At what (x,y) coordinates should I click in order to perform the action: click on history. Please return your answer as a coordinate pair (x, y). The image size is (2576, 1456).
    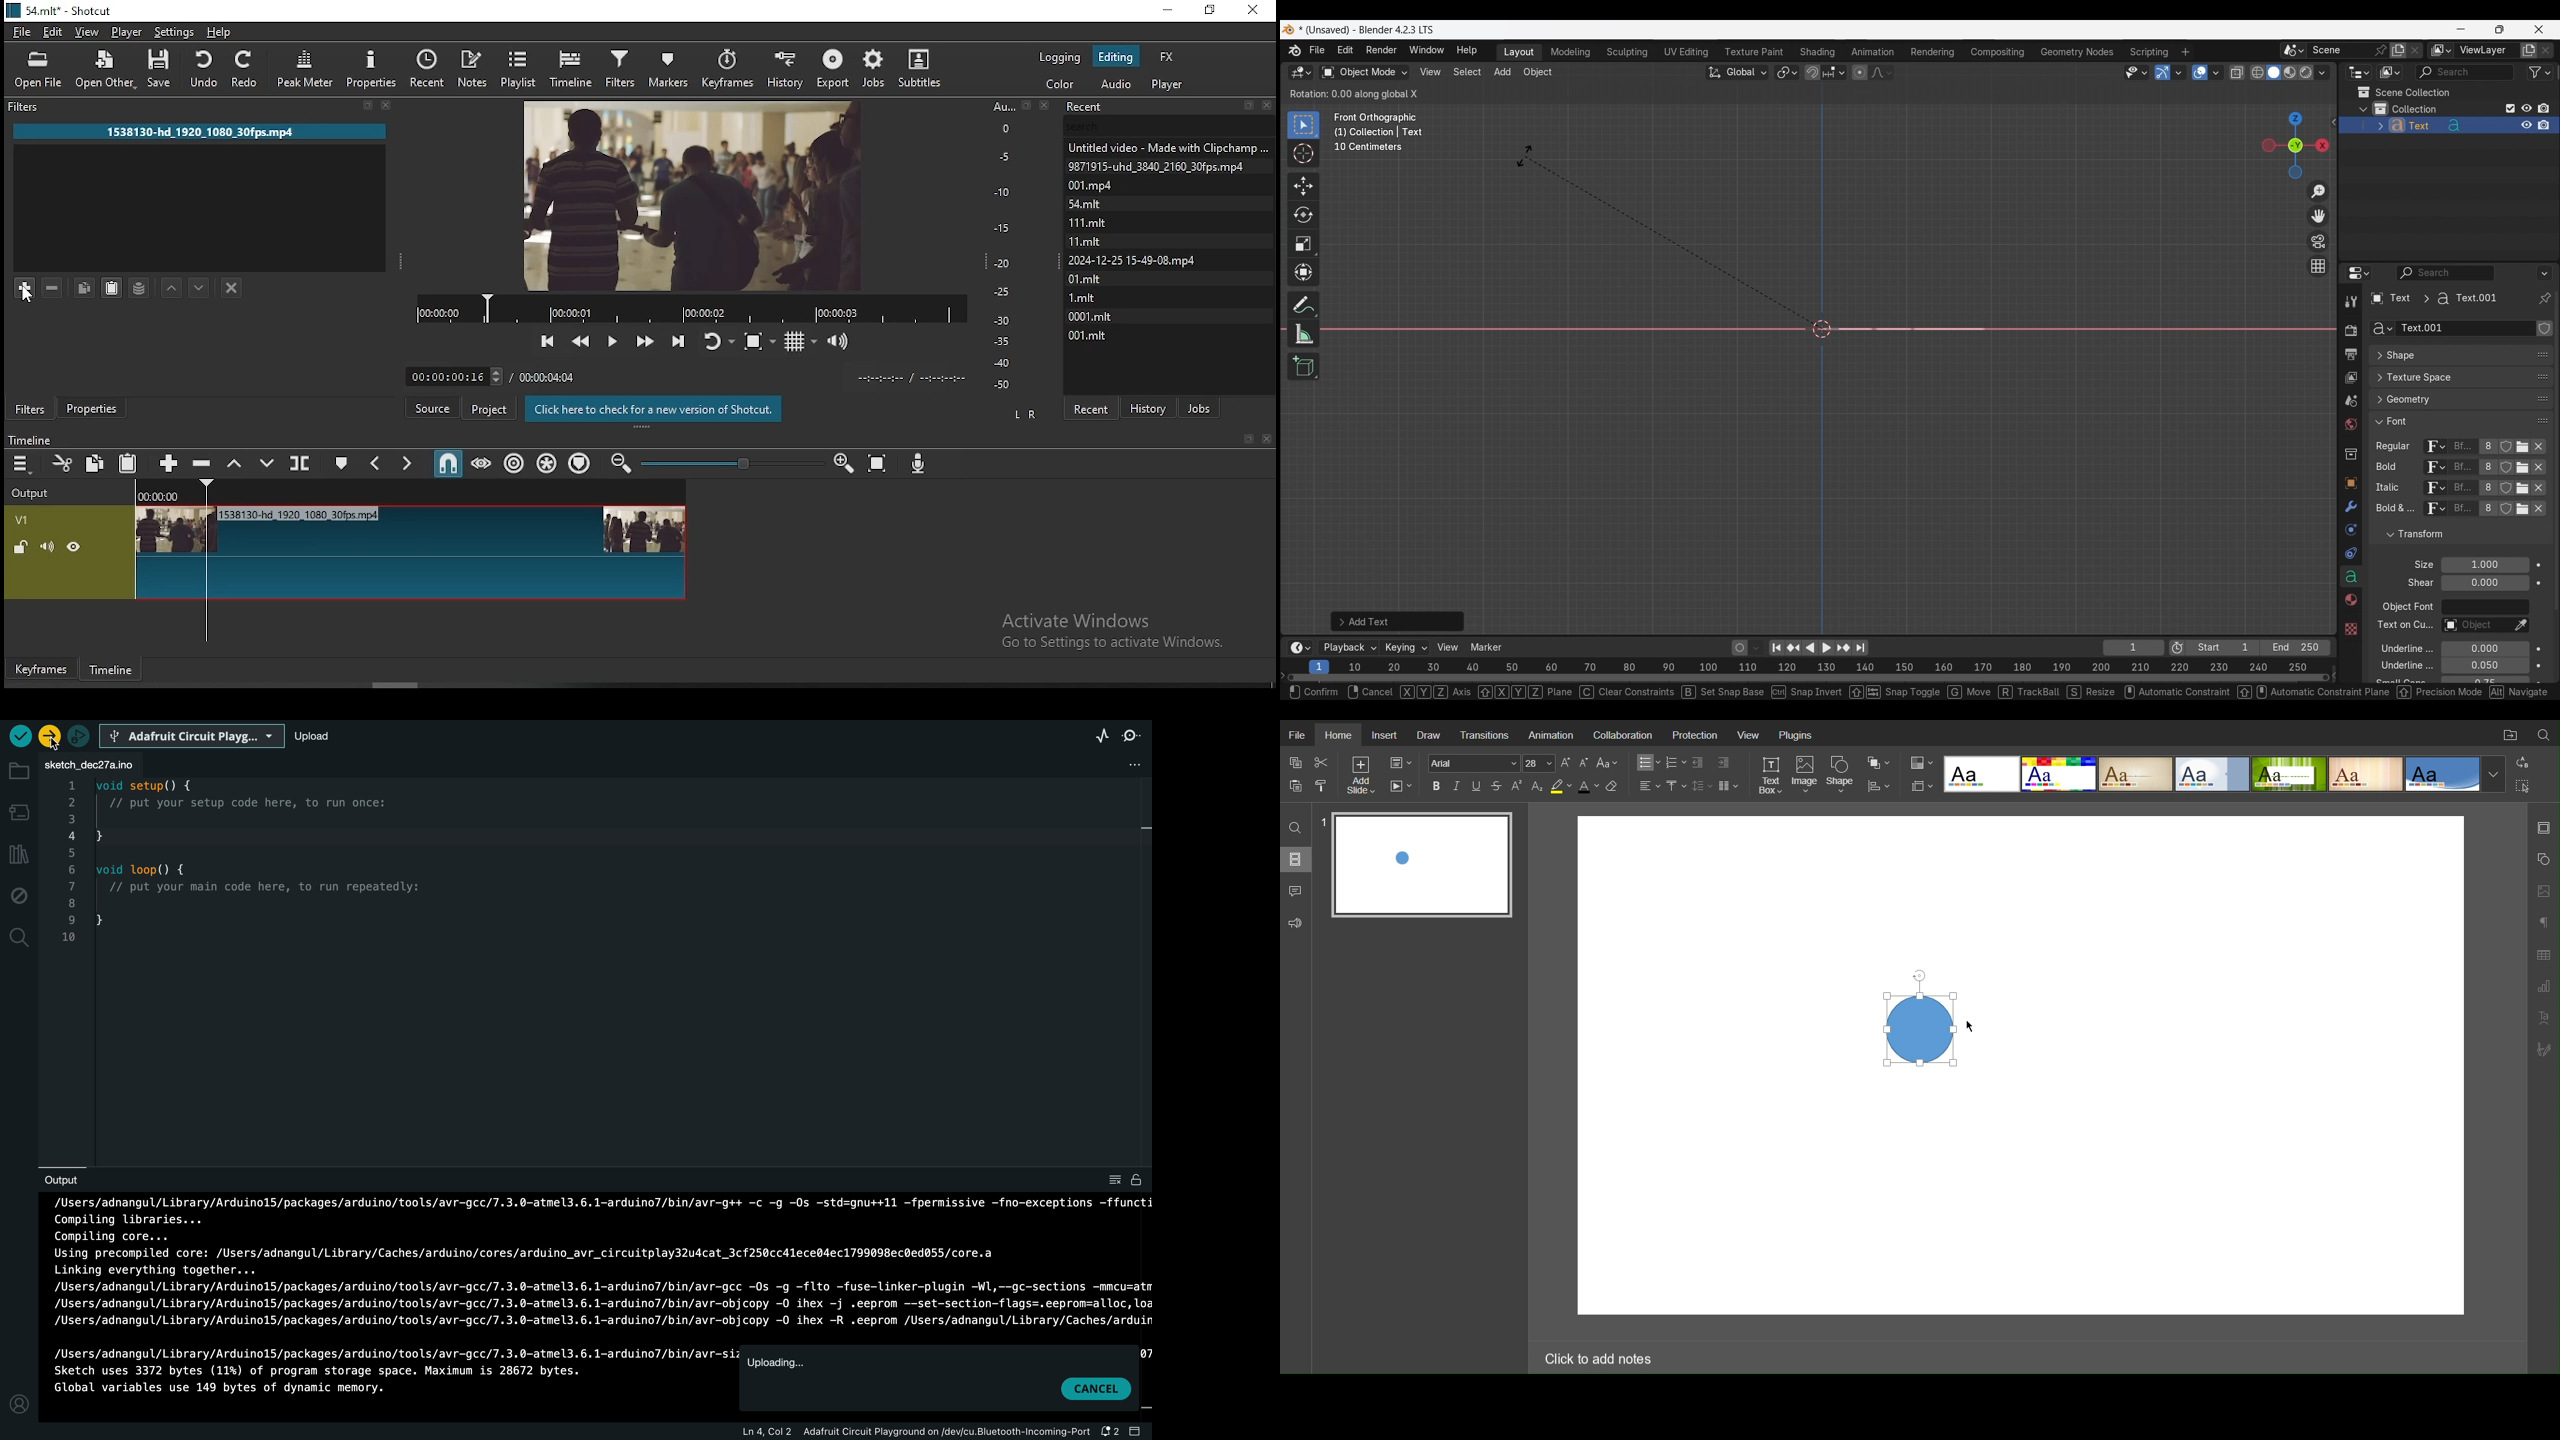
    Looking at the image, I should click on (1150, 402).